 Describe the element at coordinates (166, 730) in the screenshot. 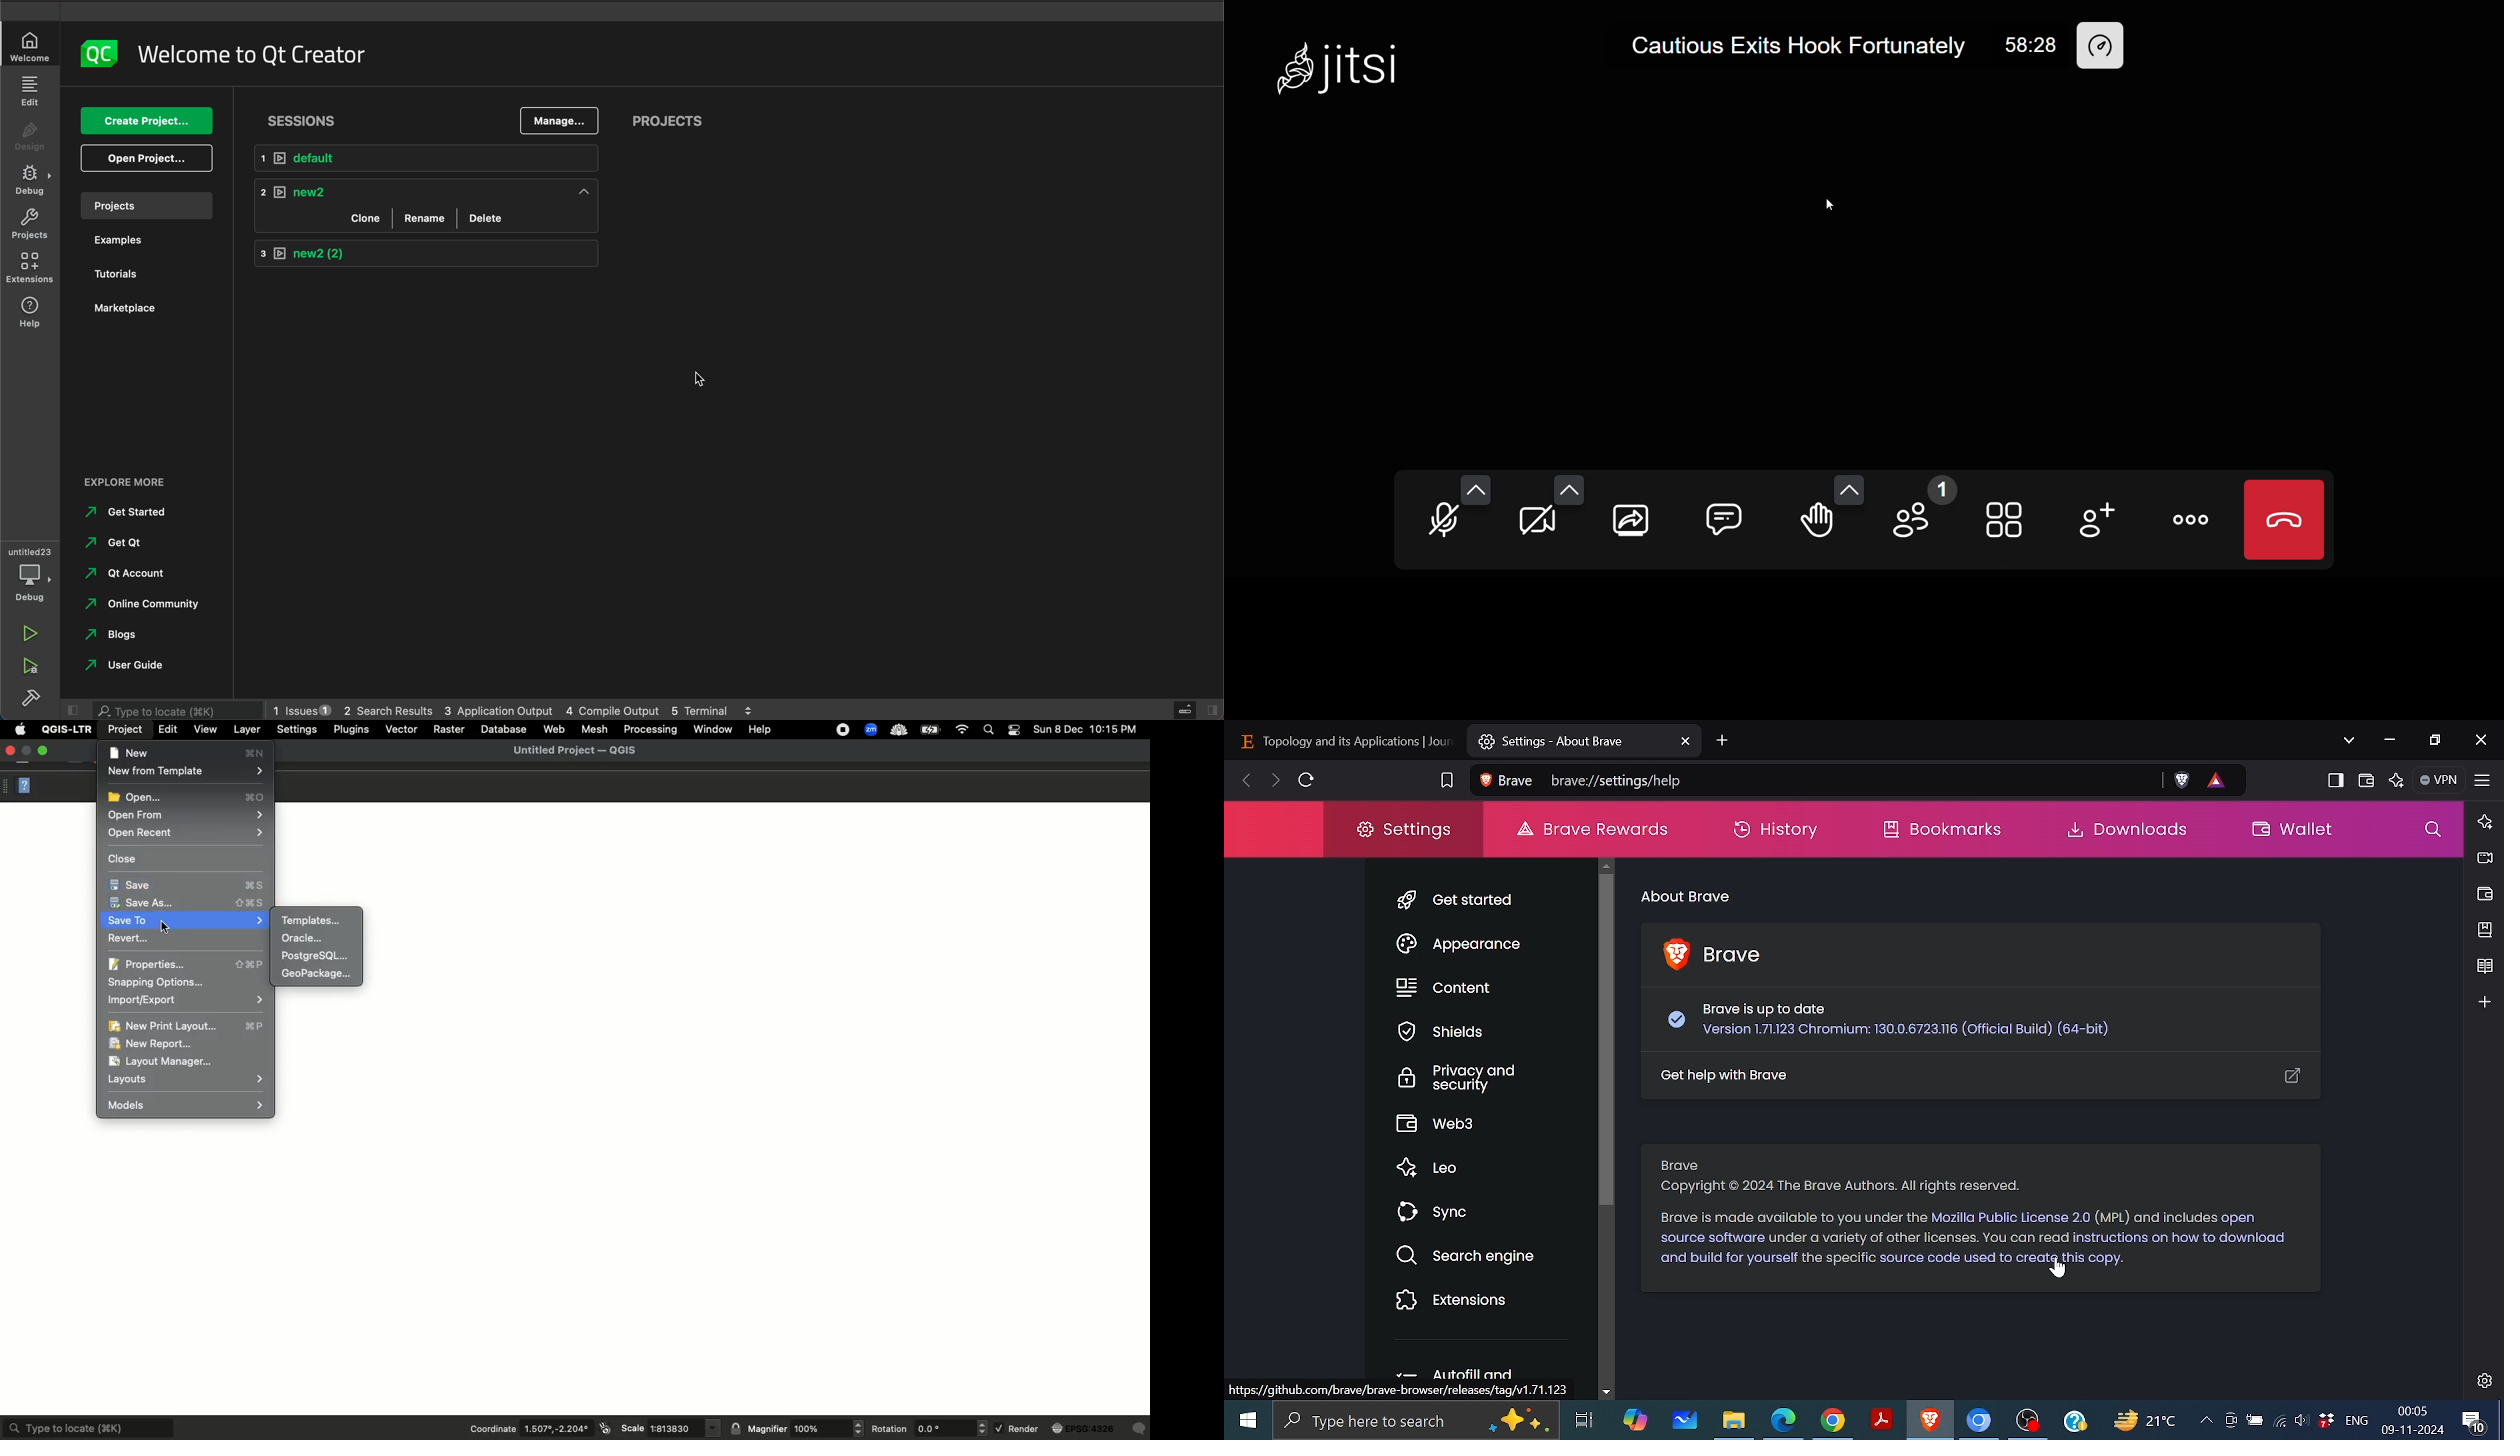

I see `Edit` at that location.